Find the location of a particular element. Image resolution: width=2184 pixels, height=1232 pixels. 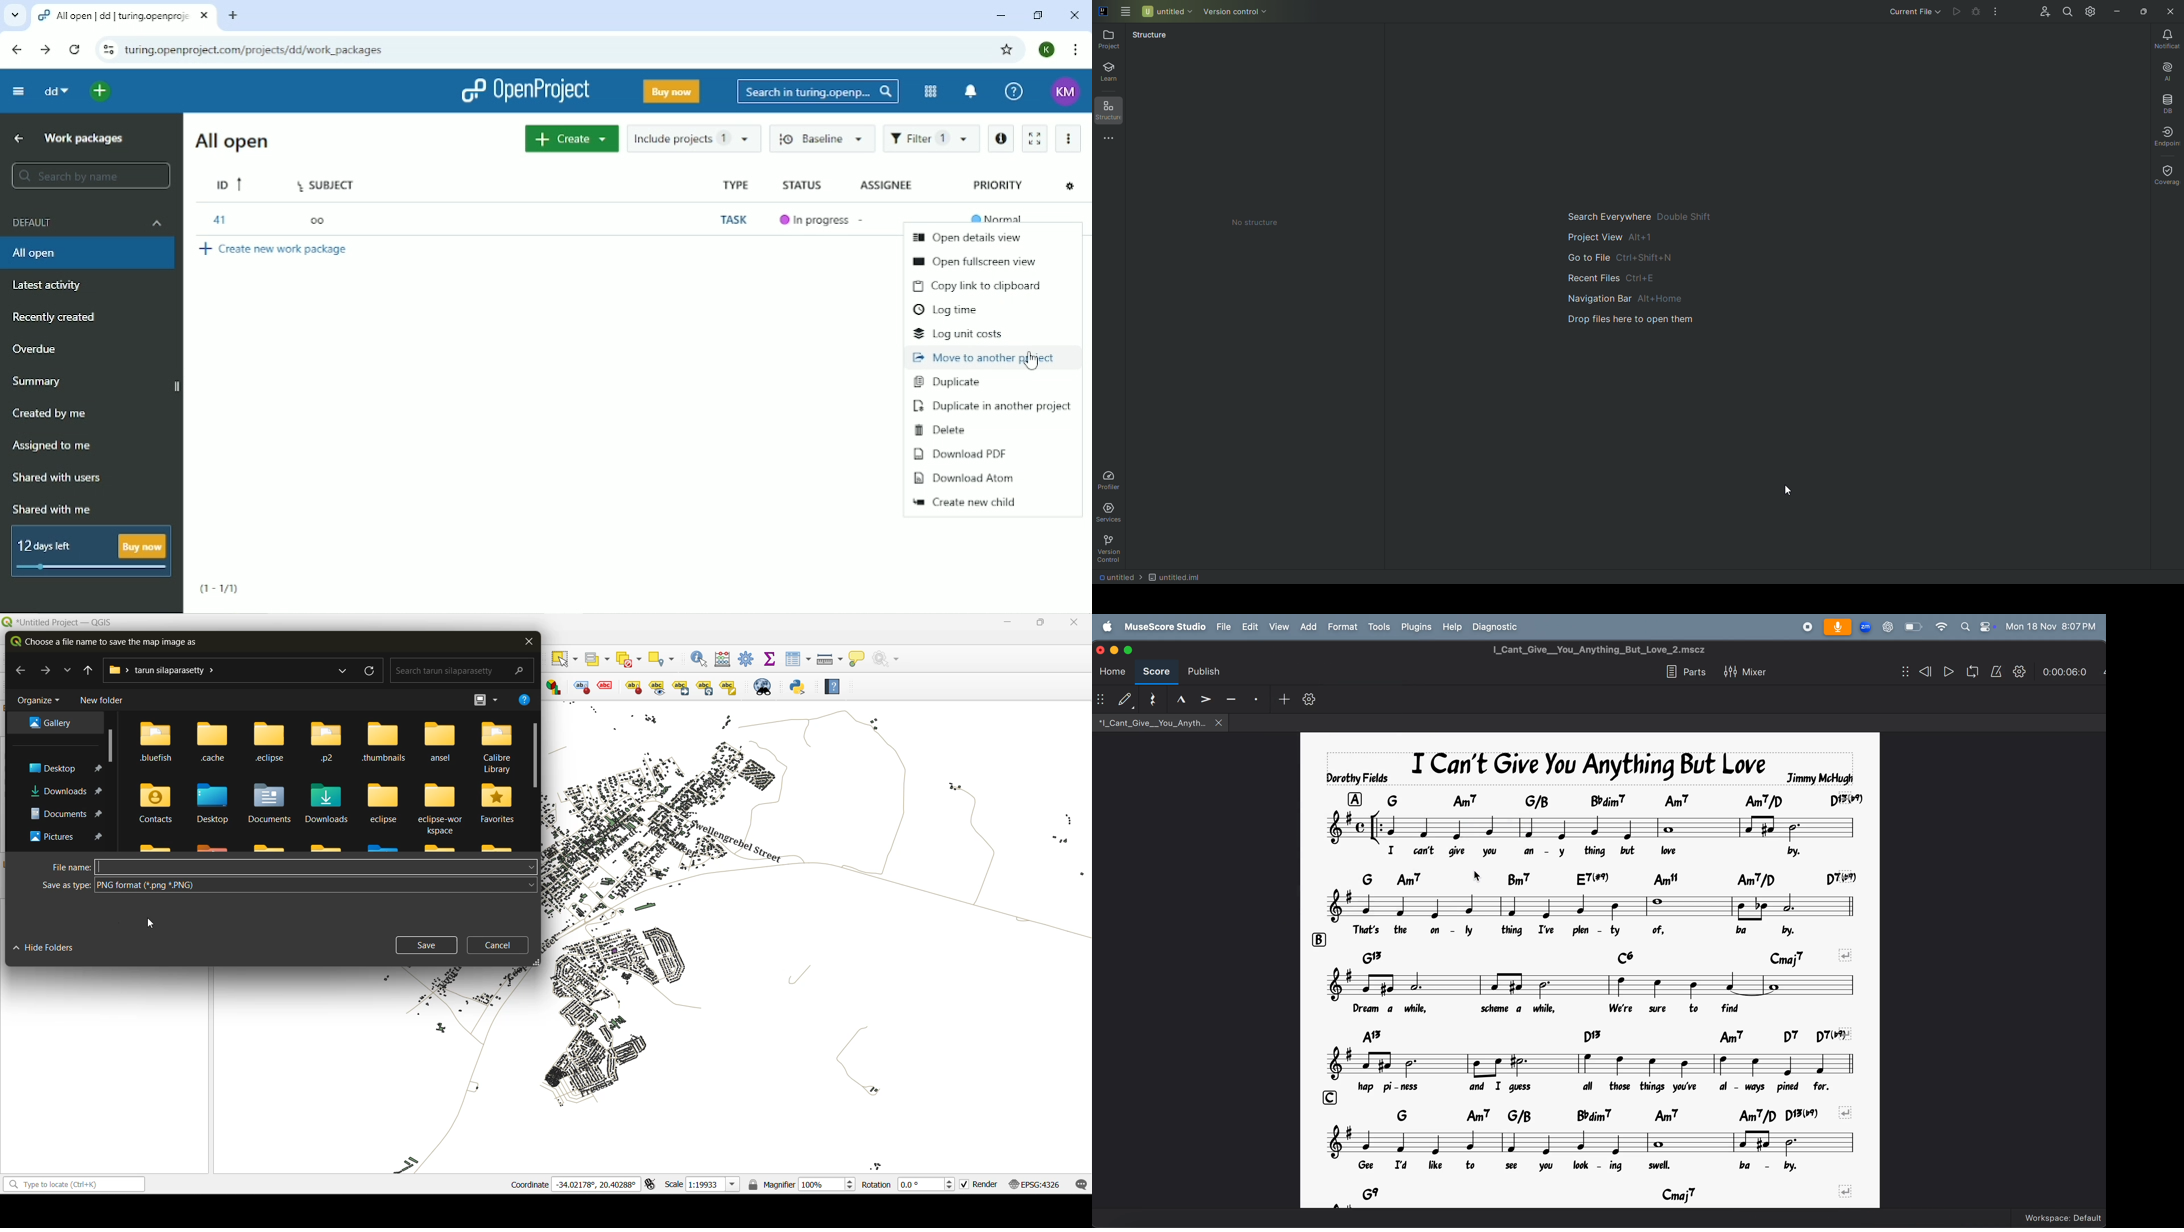

Create new work package is located at coordinates (275, 249).